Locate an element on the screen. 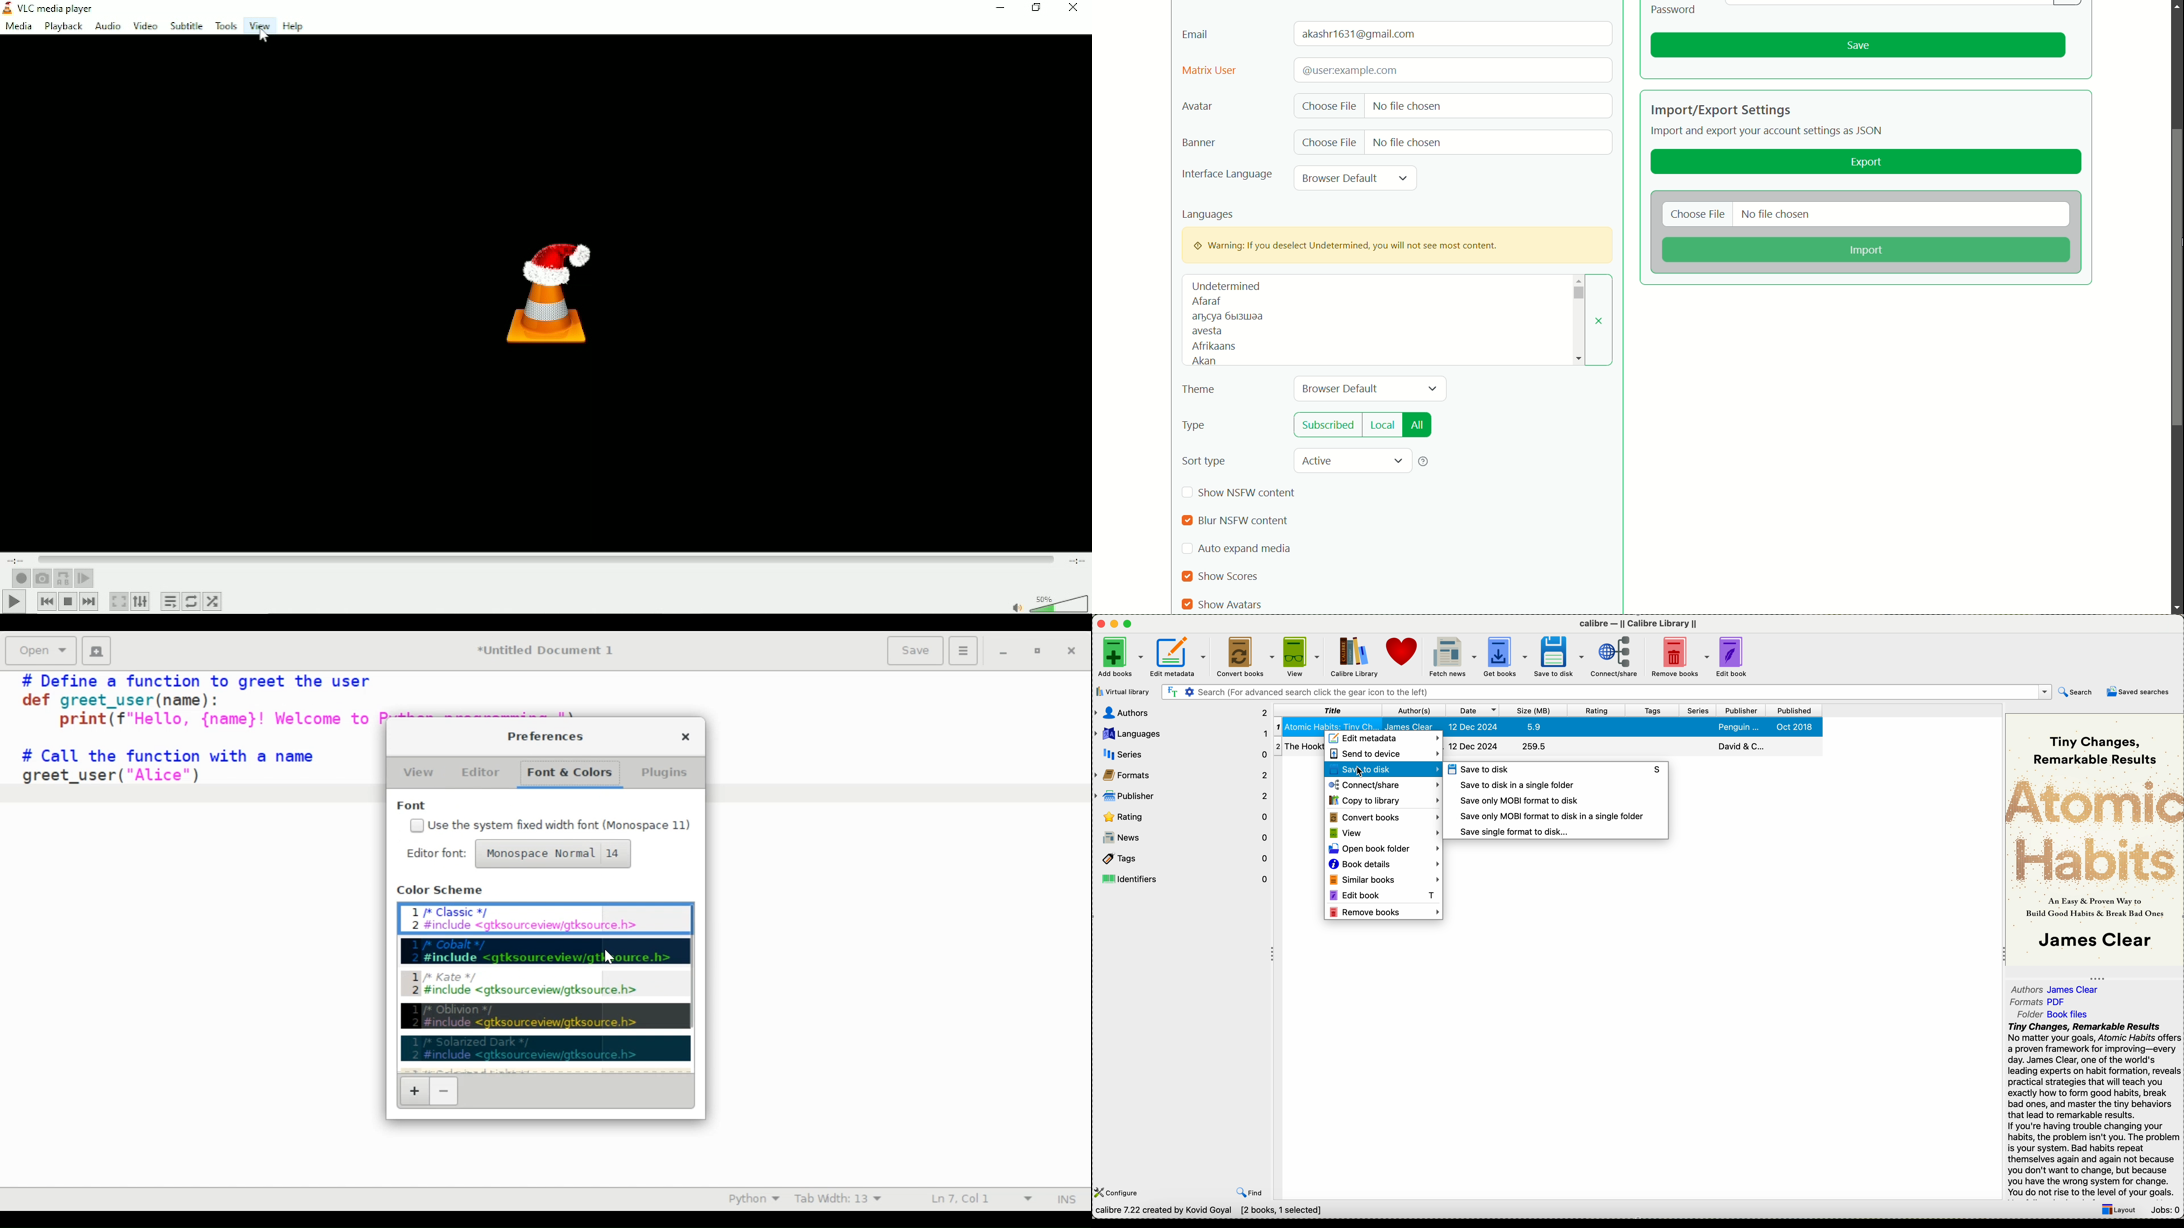 This screenshot has width=2184, height=1232. Loop from point A to B continuously is located at coordinates (62, 579).